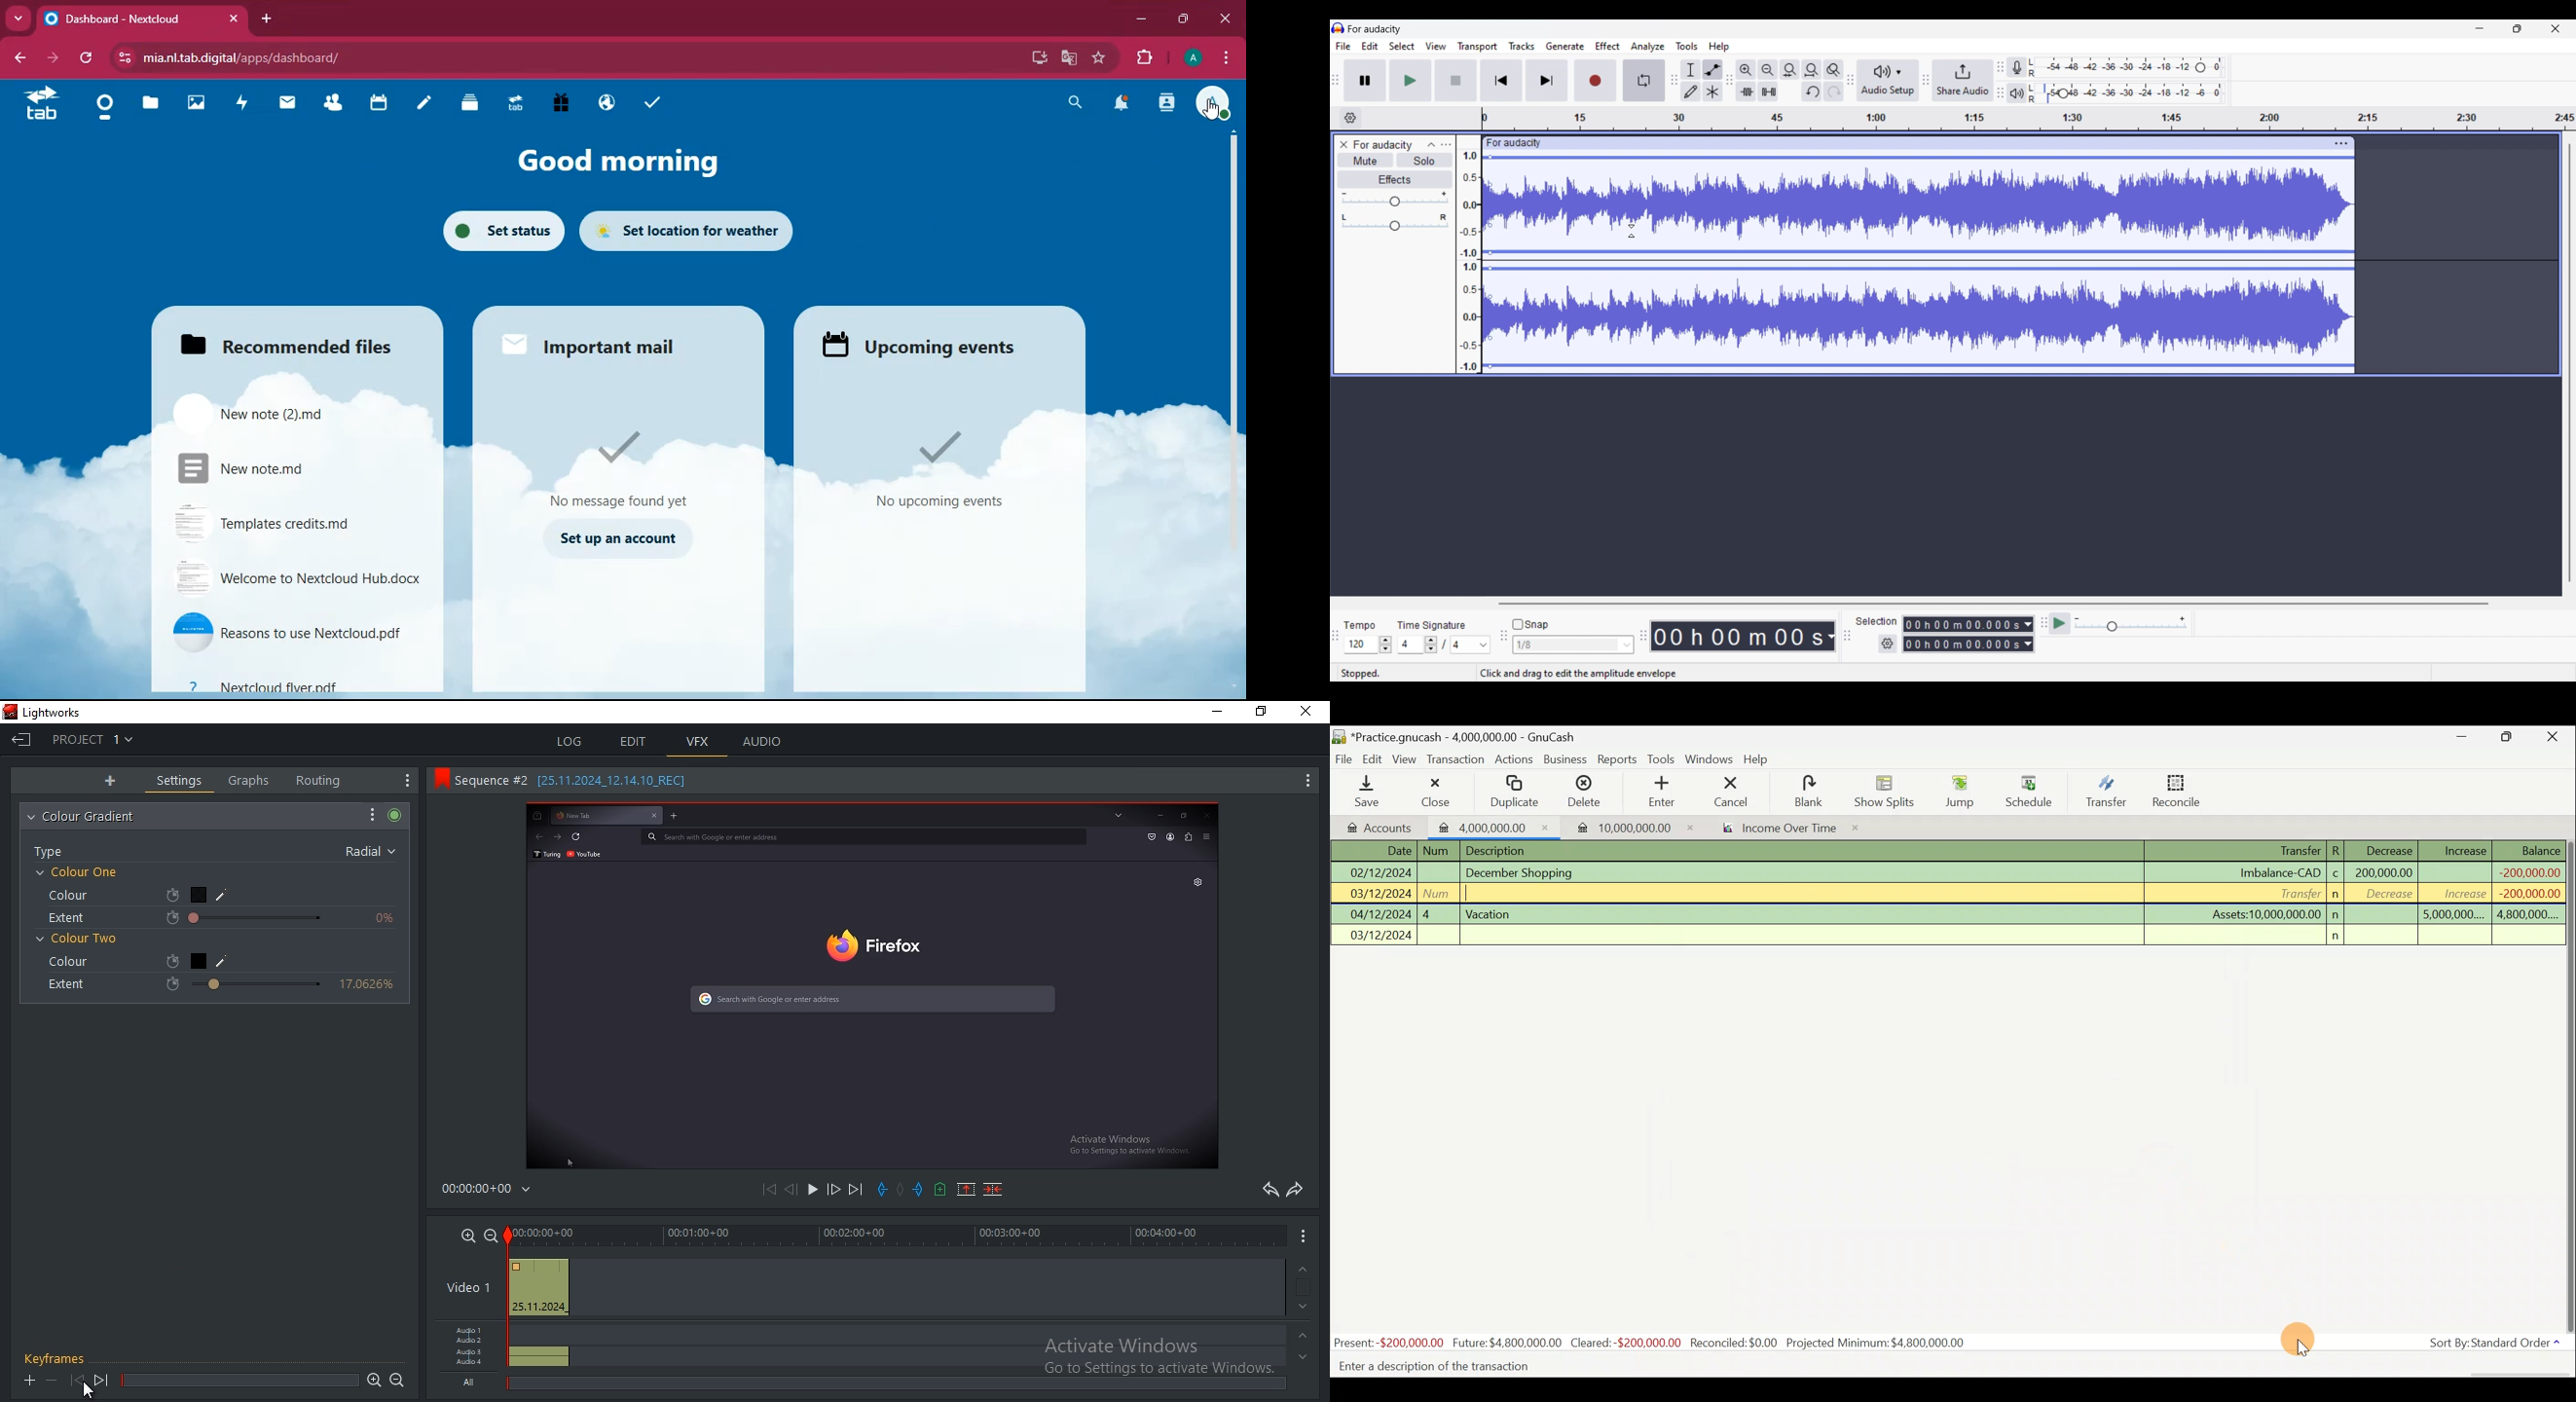 Image resolution: width=2576 pixels, height=1428 pixels. What do you see at coordinates (1888, 80) in the screenshot?
I see `Audio setup` at bounding box center [1888, 80].